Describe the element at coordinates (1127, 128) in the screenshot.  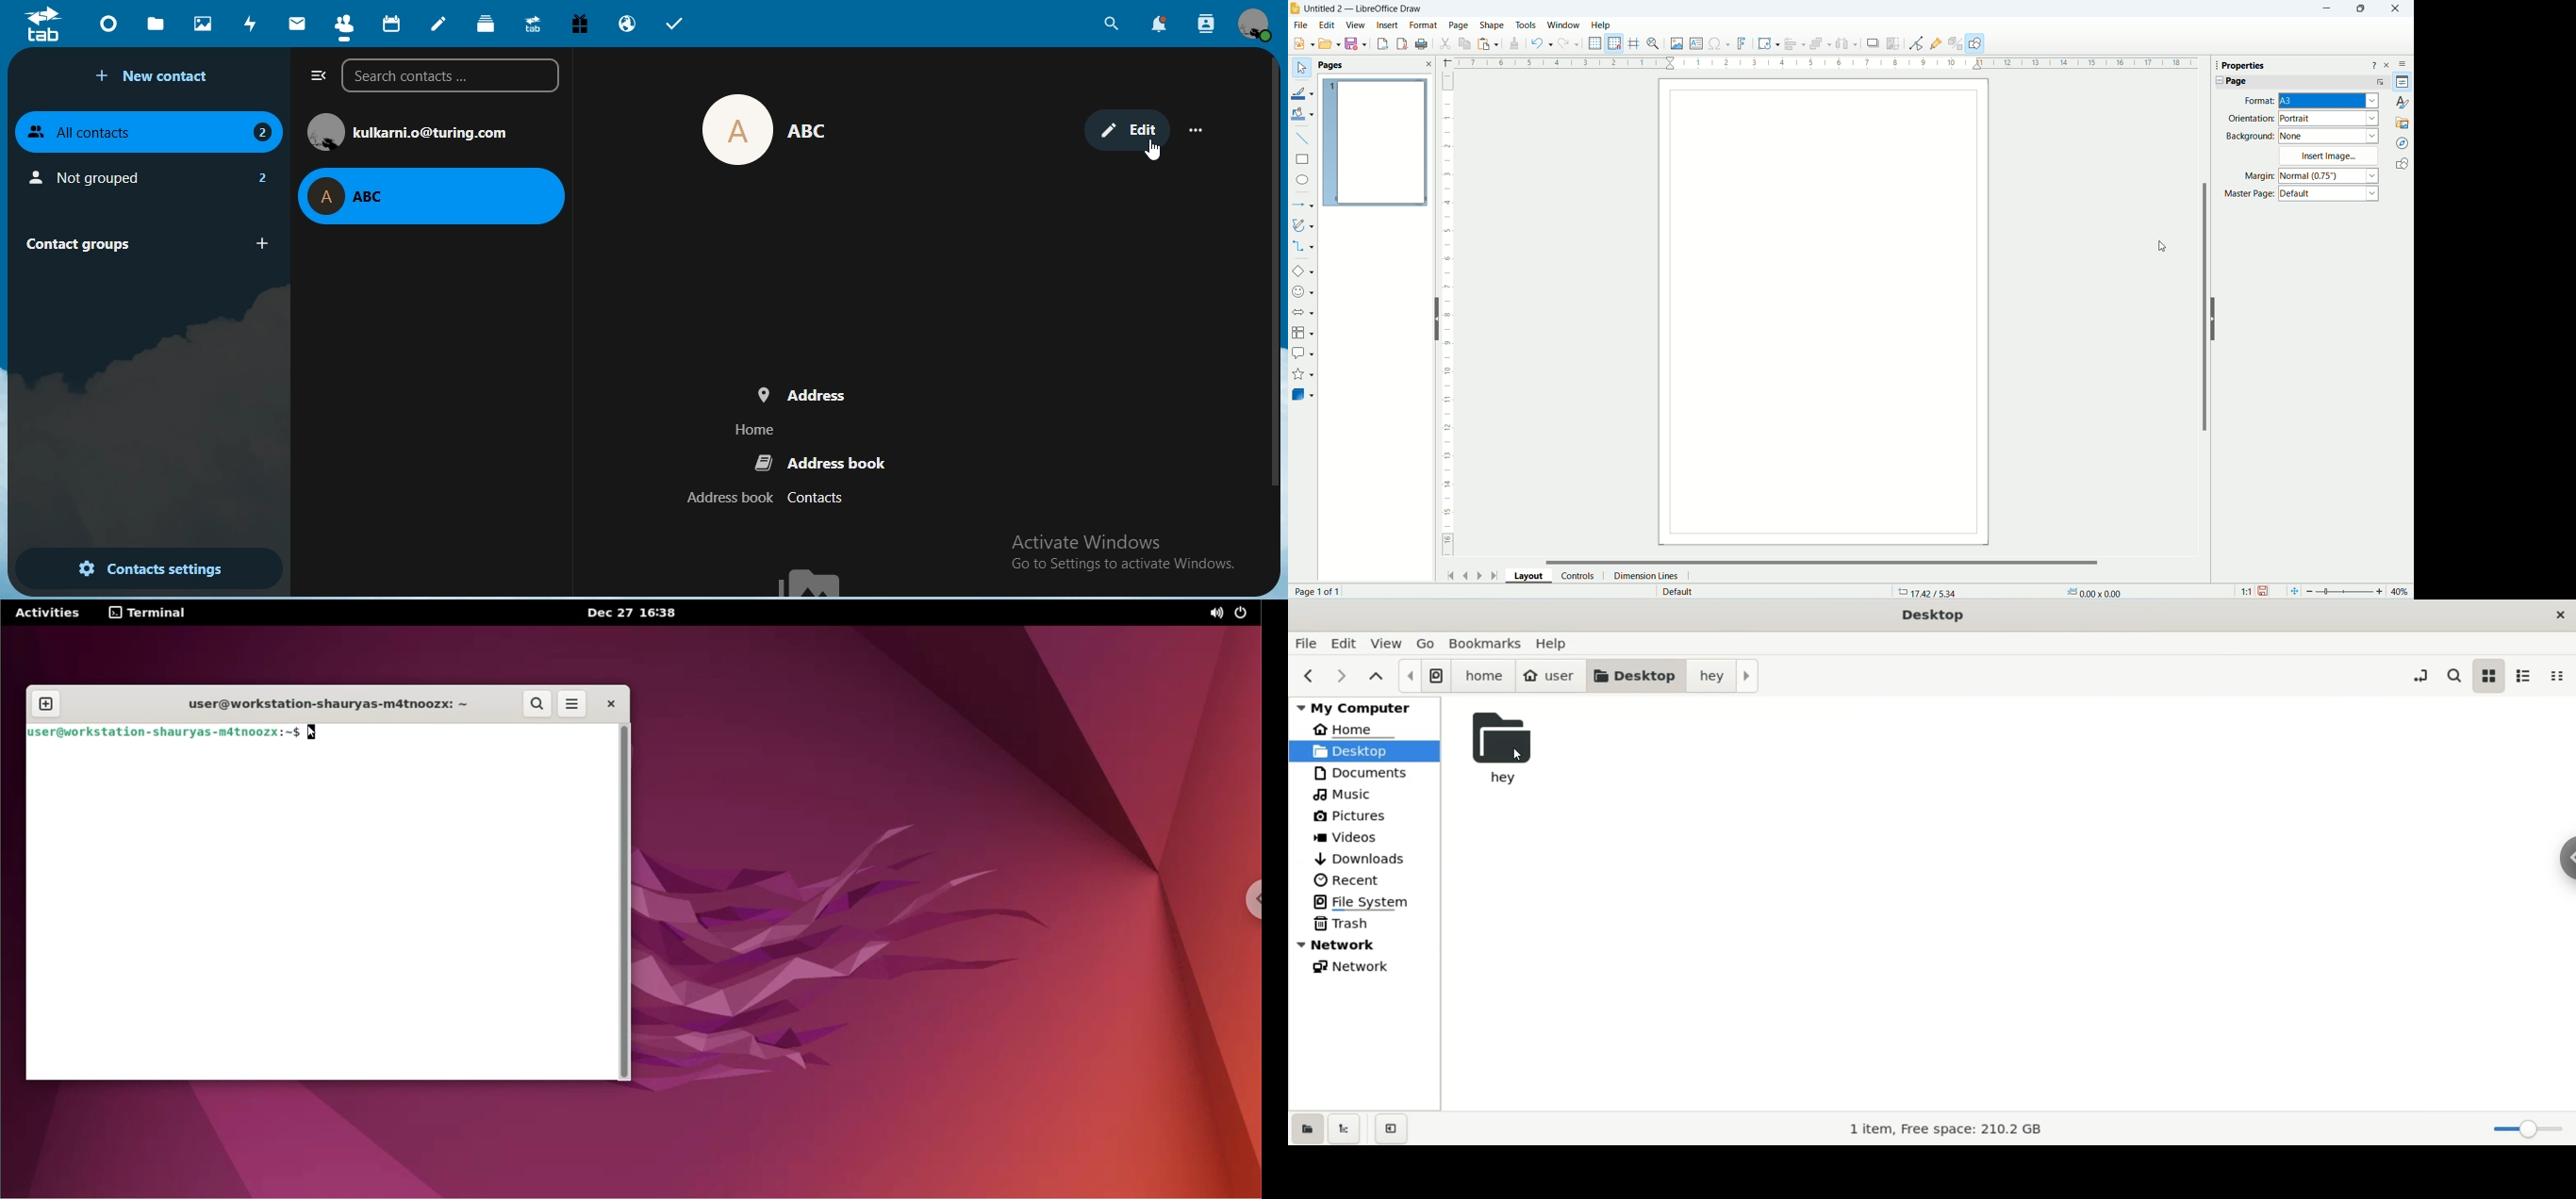
I see `edit` at that location.